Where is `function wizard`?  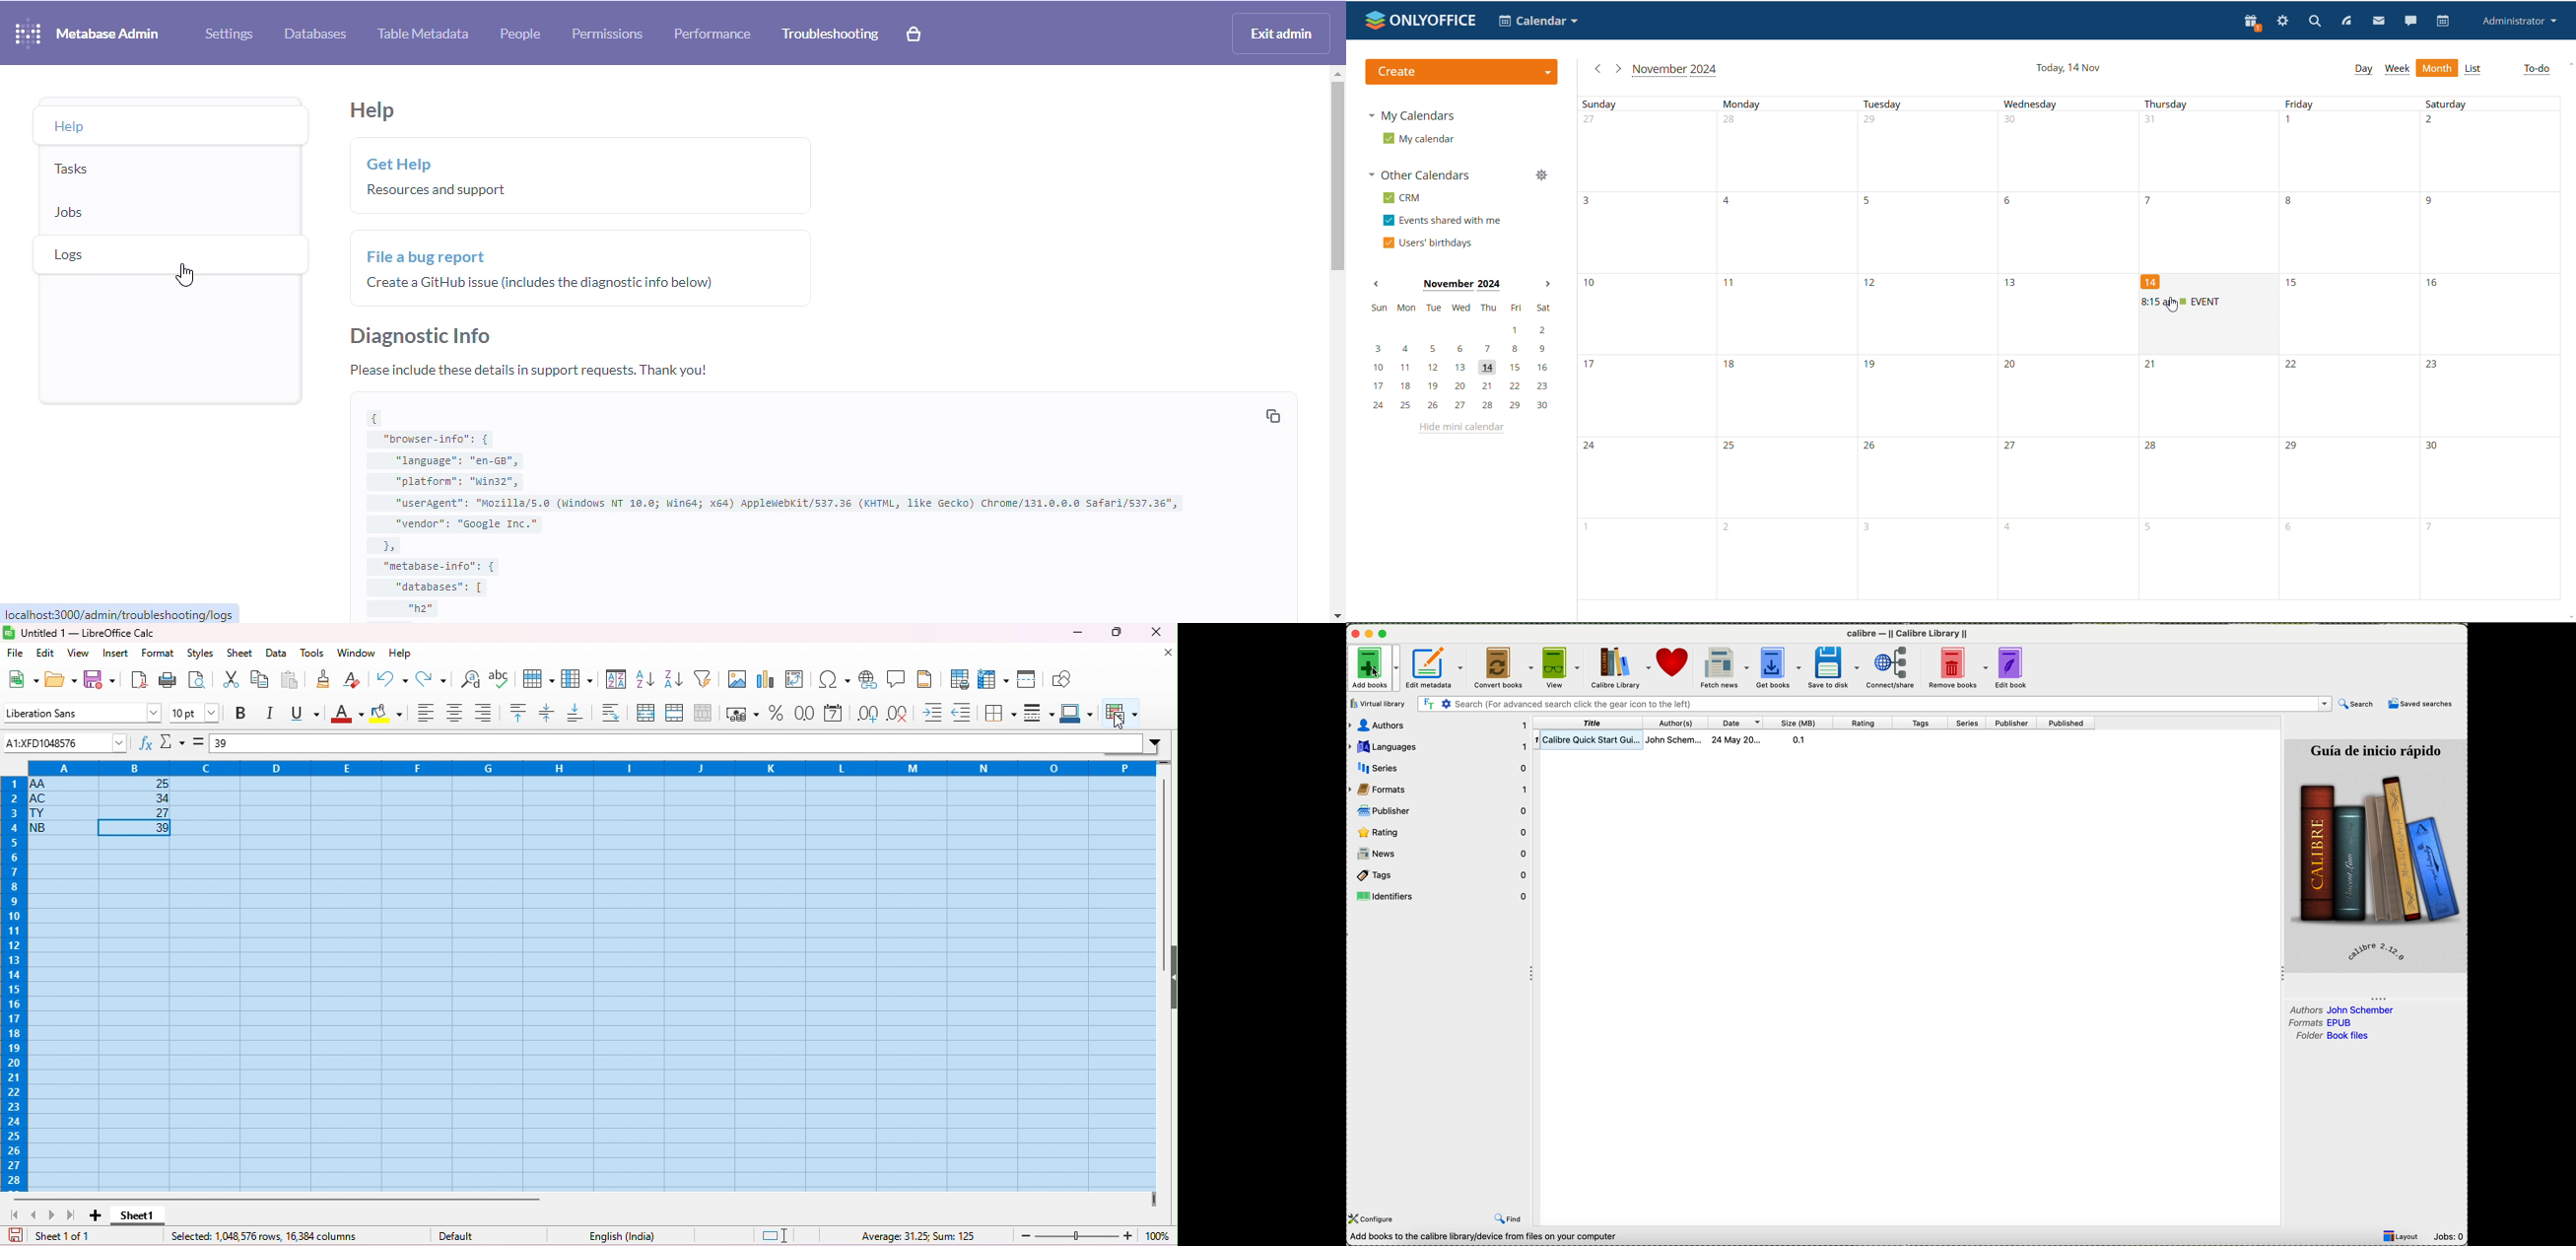
function wizard is located at coordinates (147, 744).